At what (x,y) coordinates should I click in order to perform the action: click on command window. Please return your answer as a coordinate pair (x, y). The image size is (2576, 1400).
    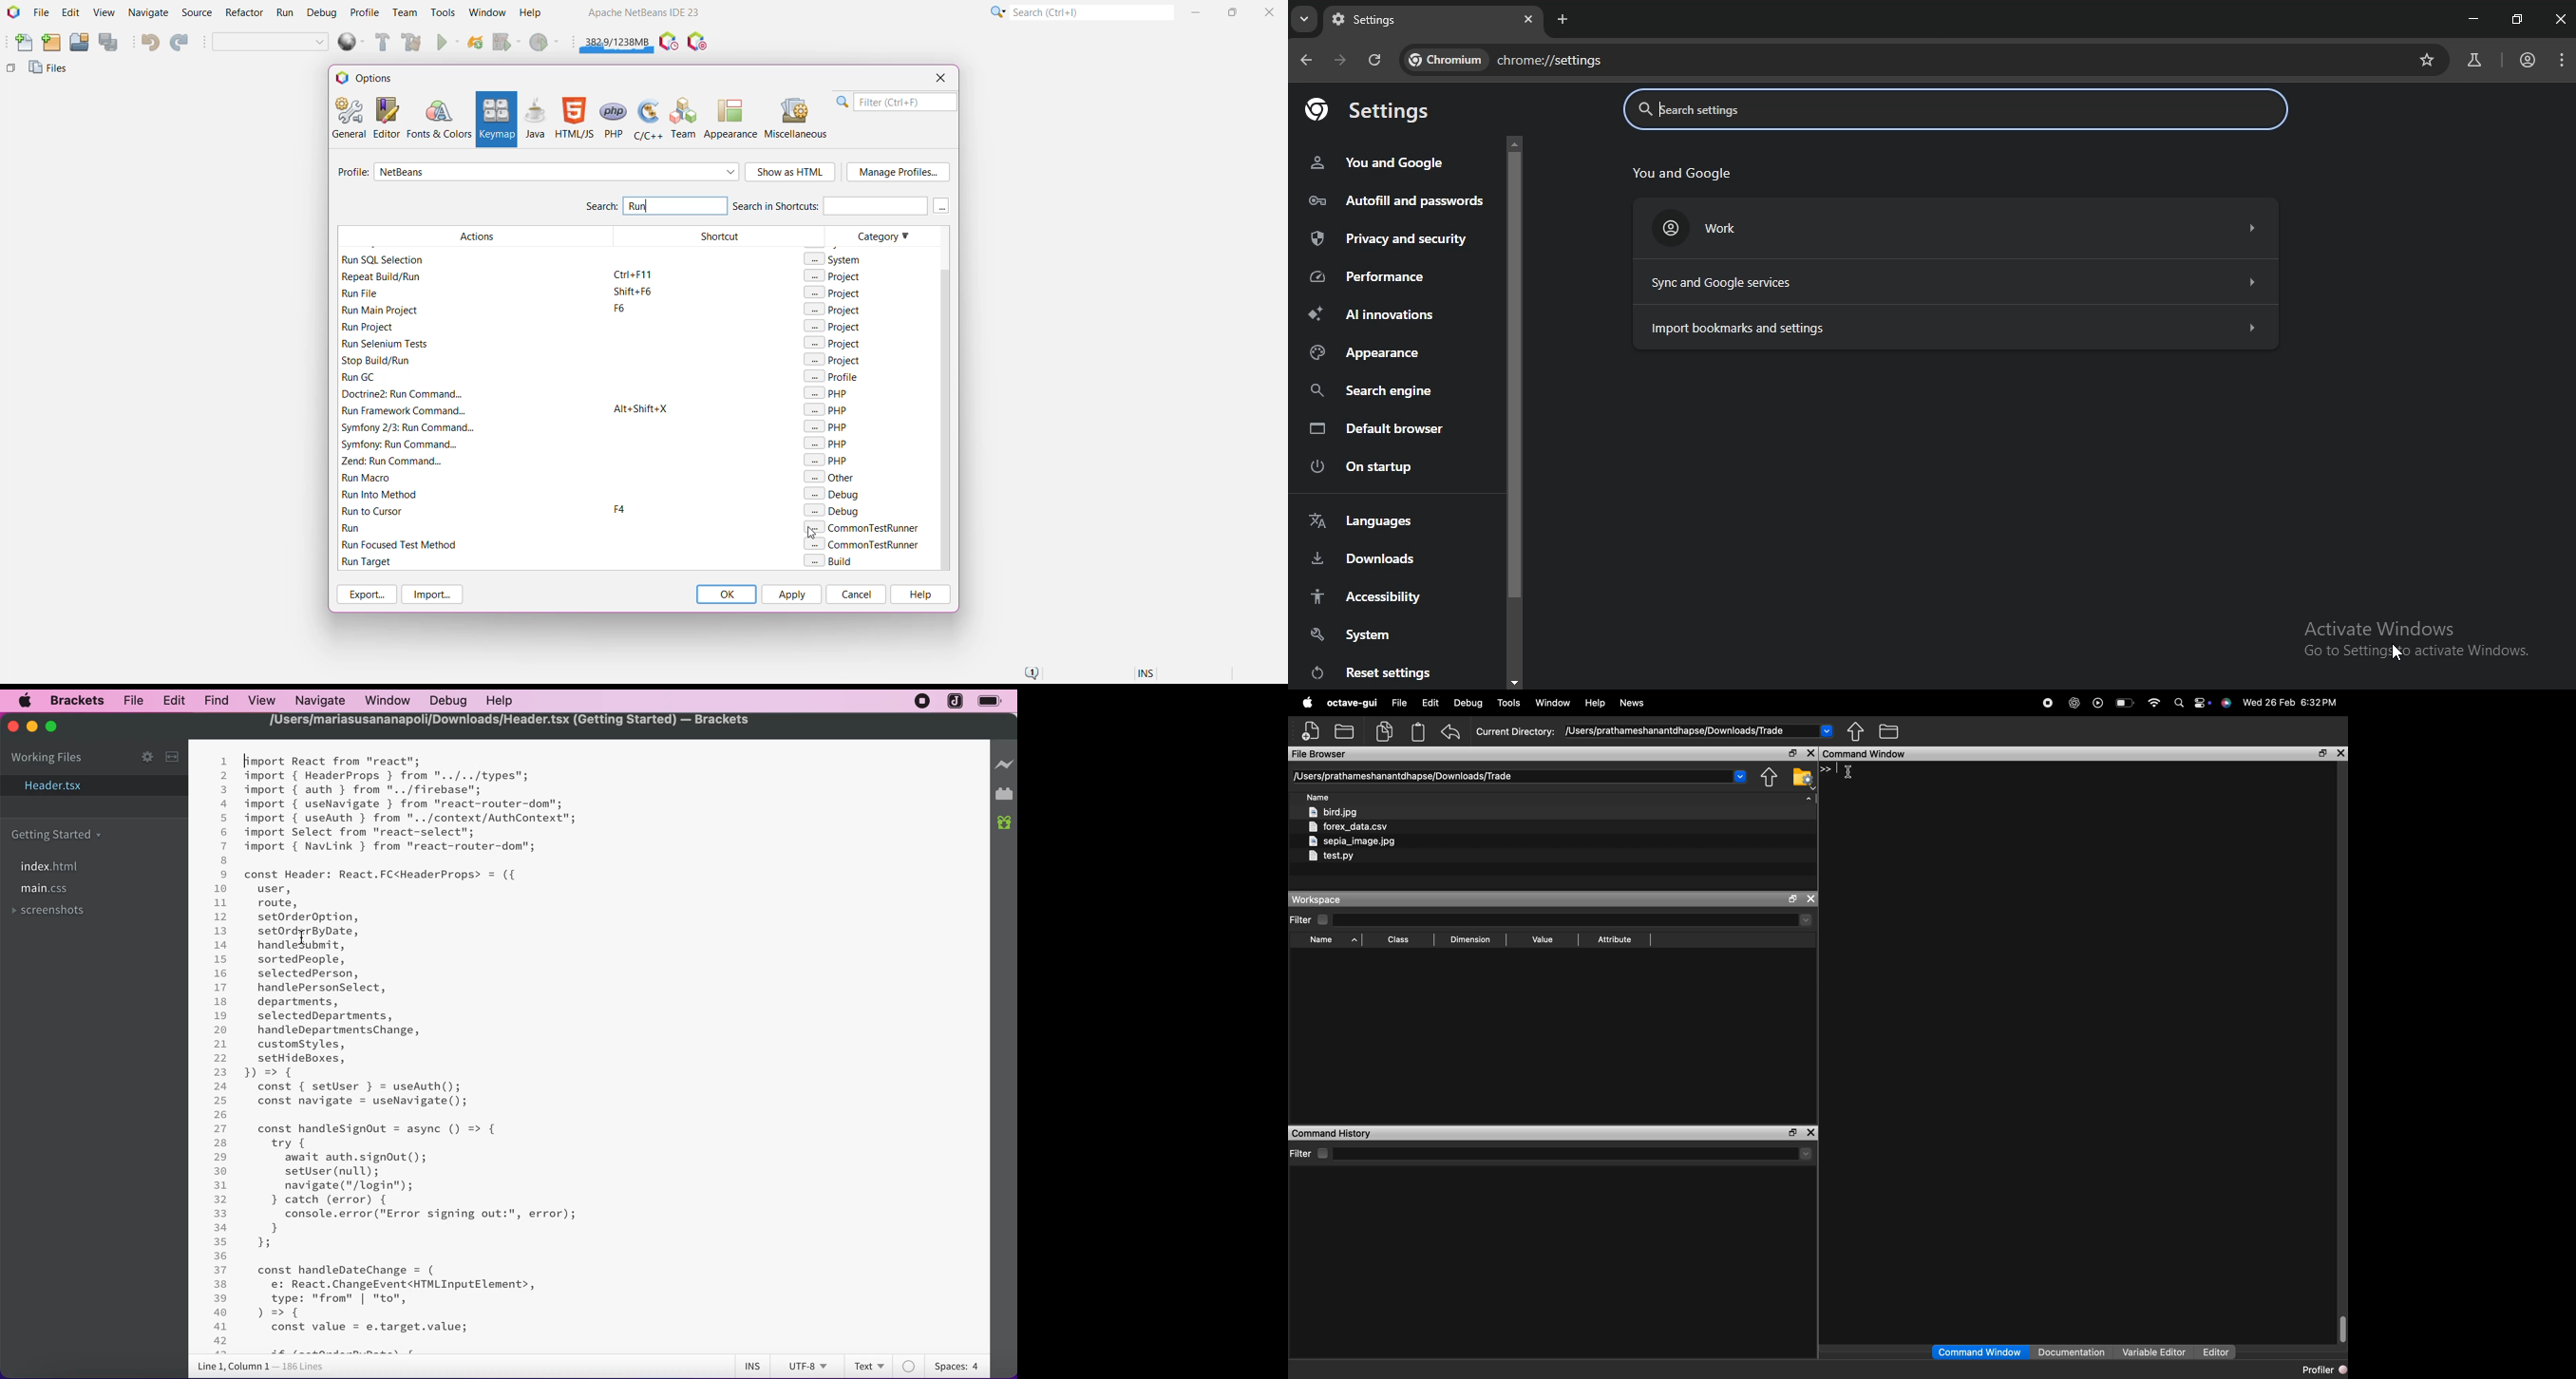
    Looking at the image, I should click on (1981, 1352).